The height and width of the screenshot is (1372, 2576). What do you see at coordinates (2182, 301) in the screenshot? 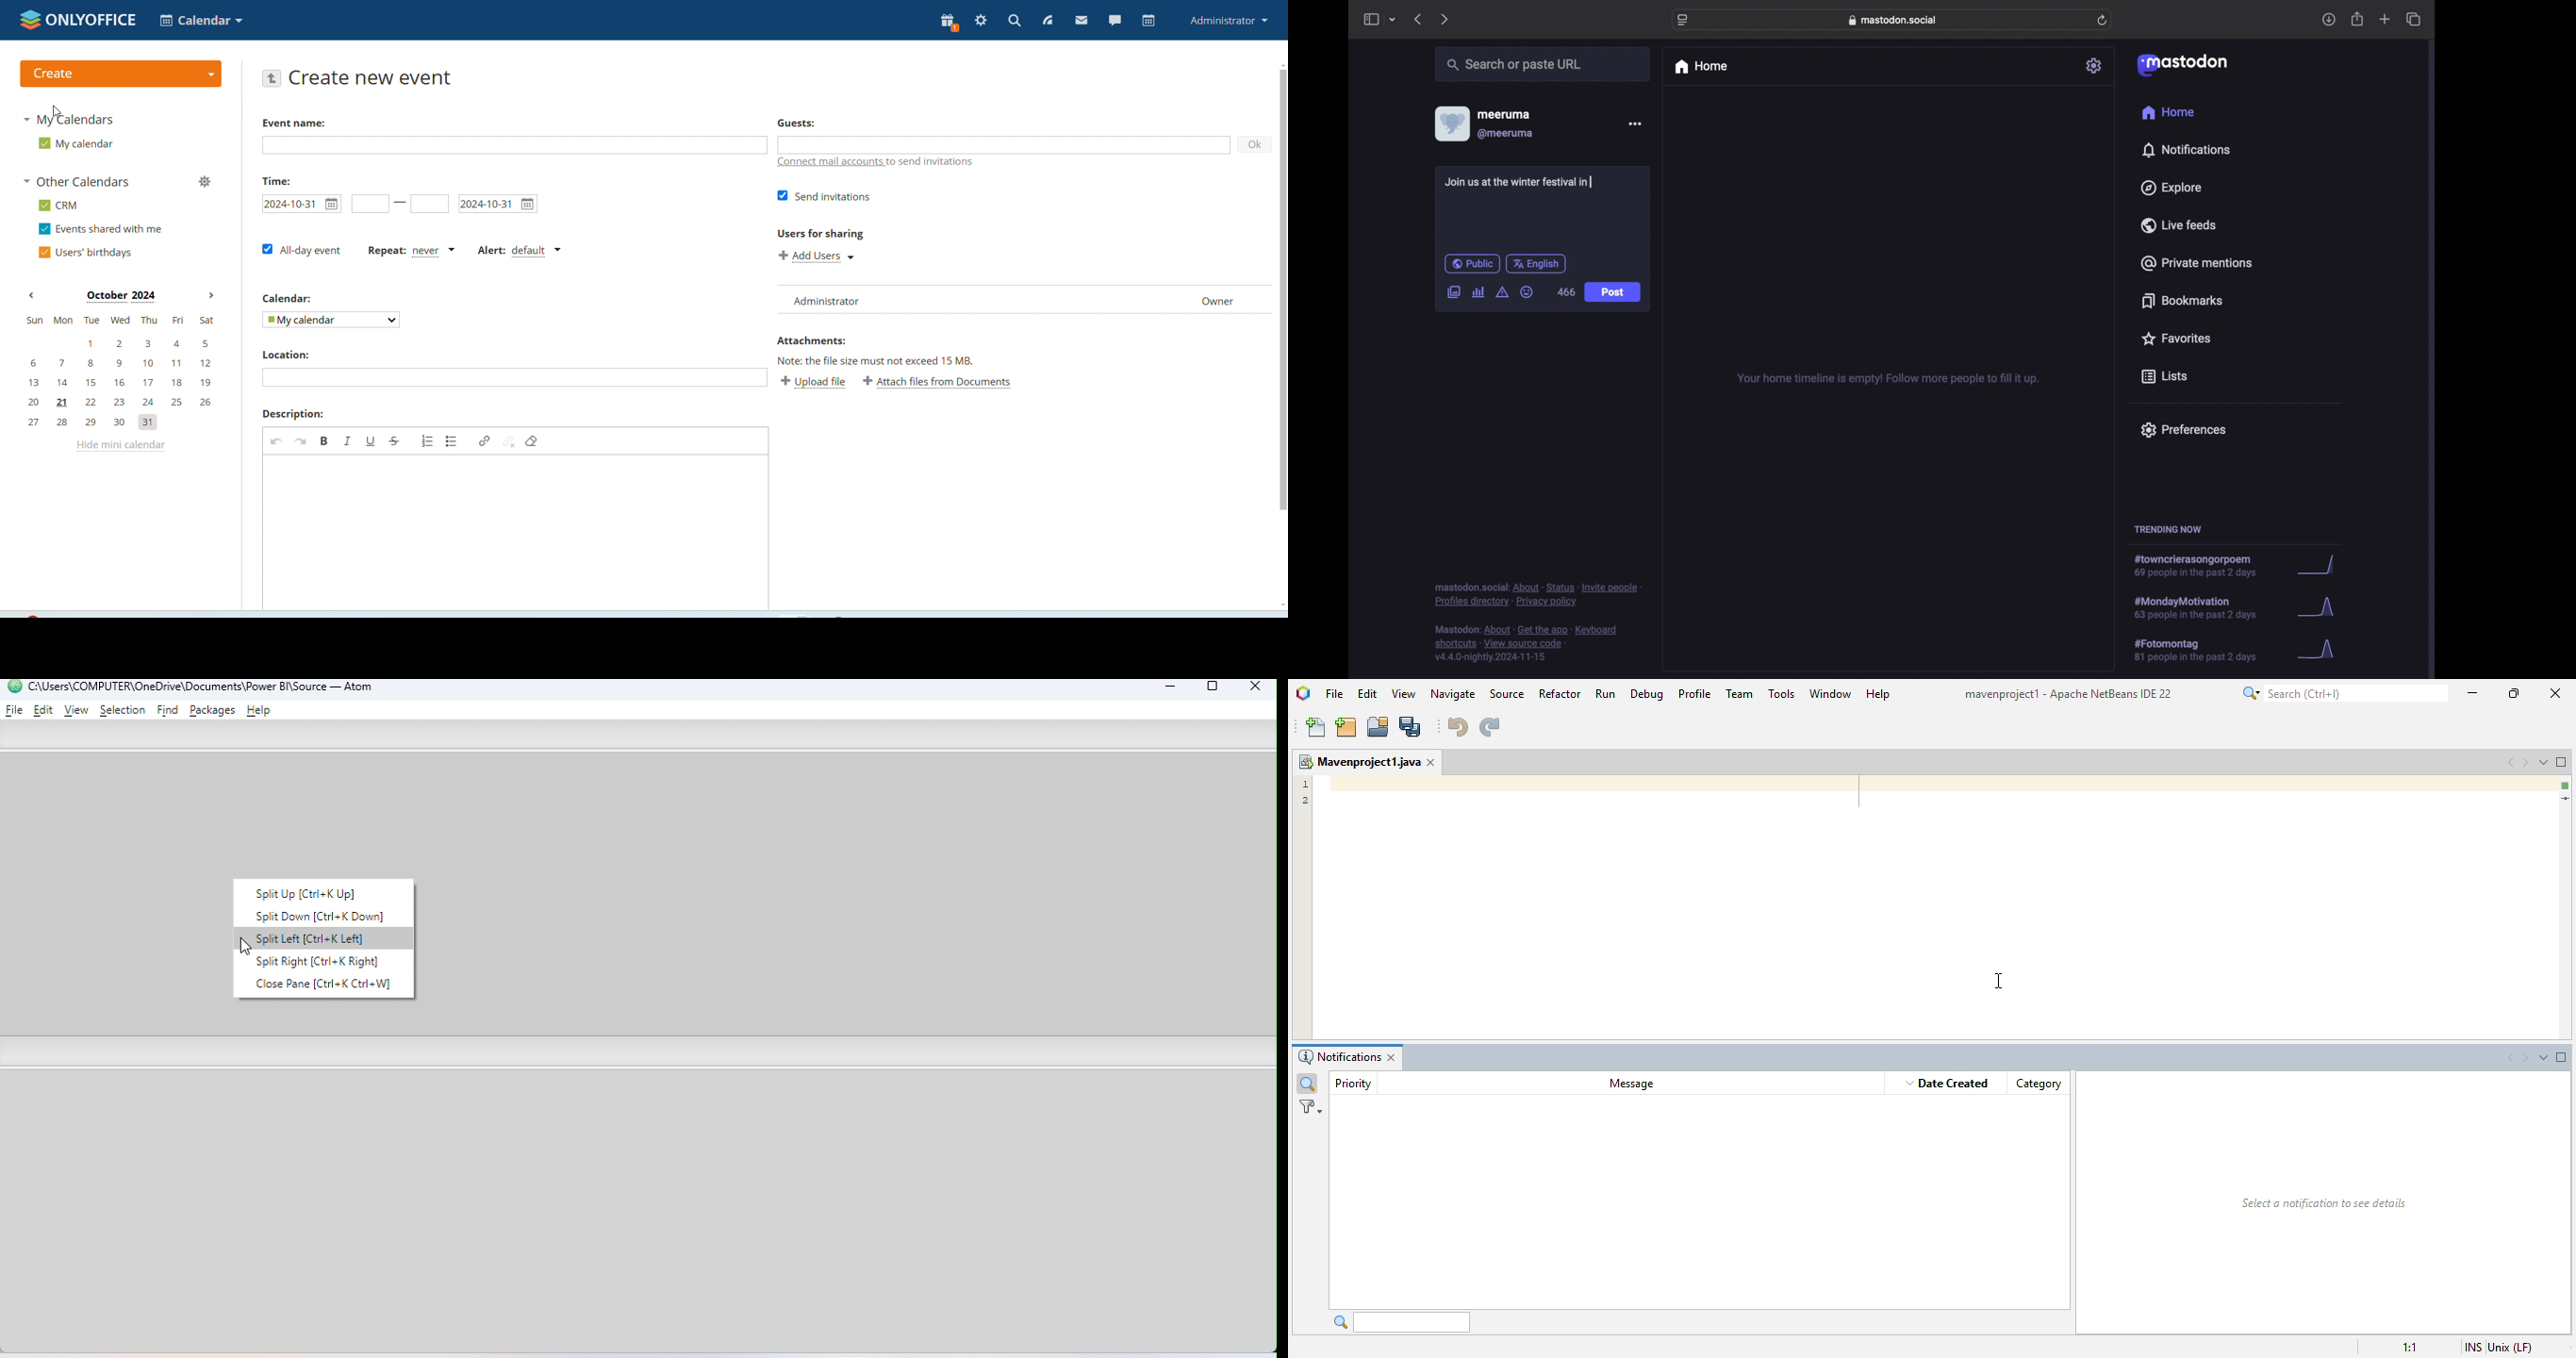
I see `bookmarks` at bounding box center [2182, 301].